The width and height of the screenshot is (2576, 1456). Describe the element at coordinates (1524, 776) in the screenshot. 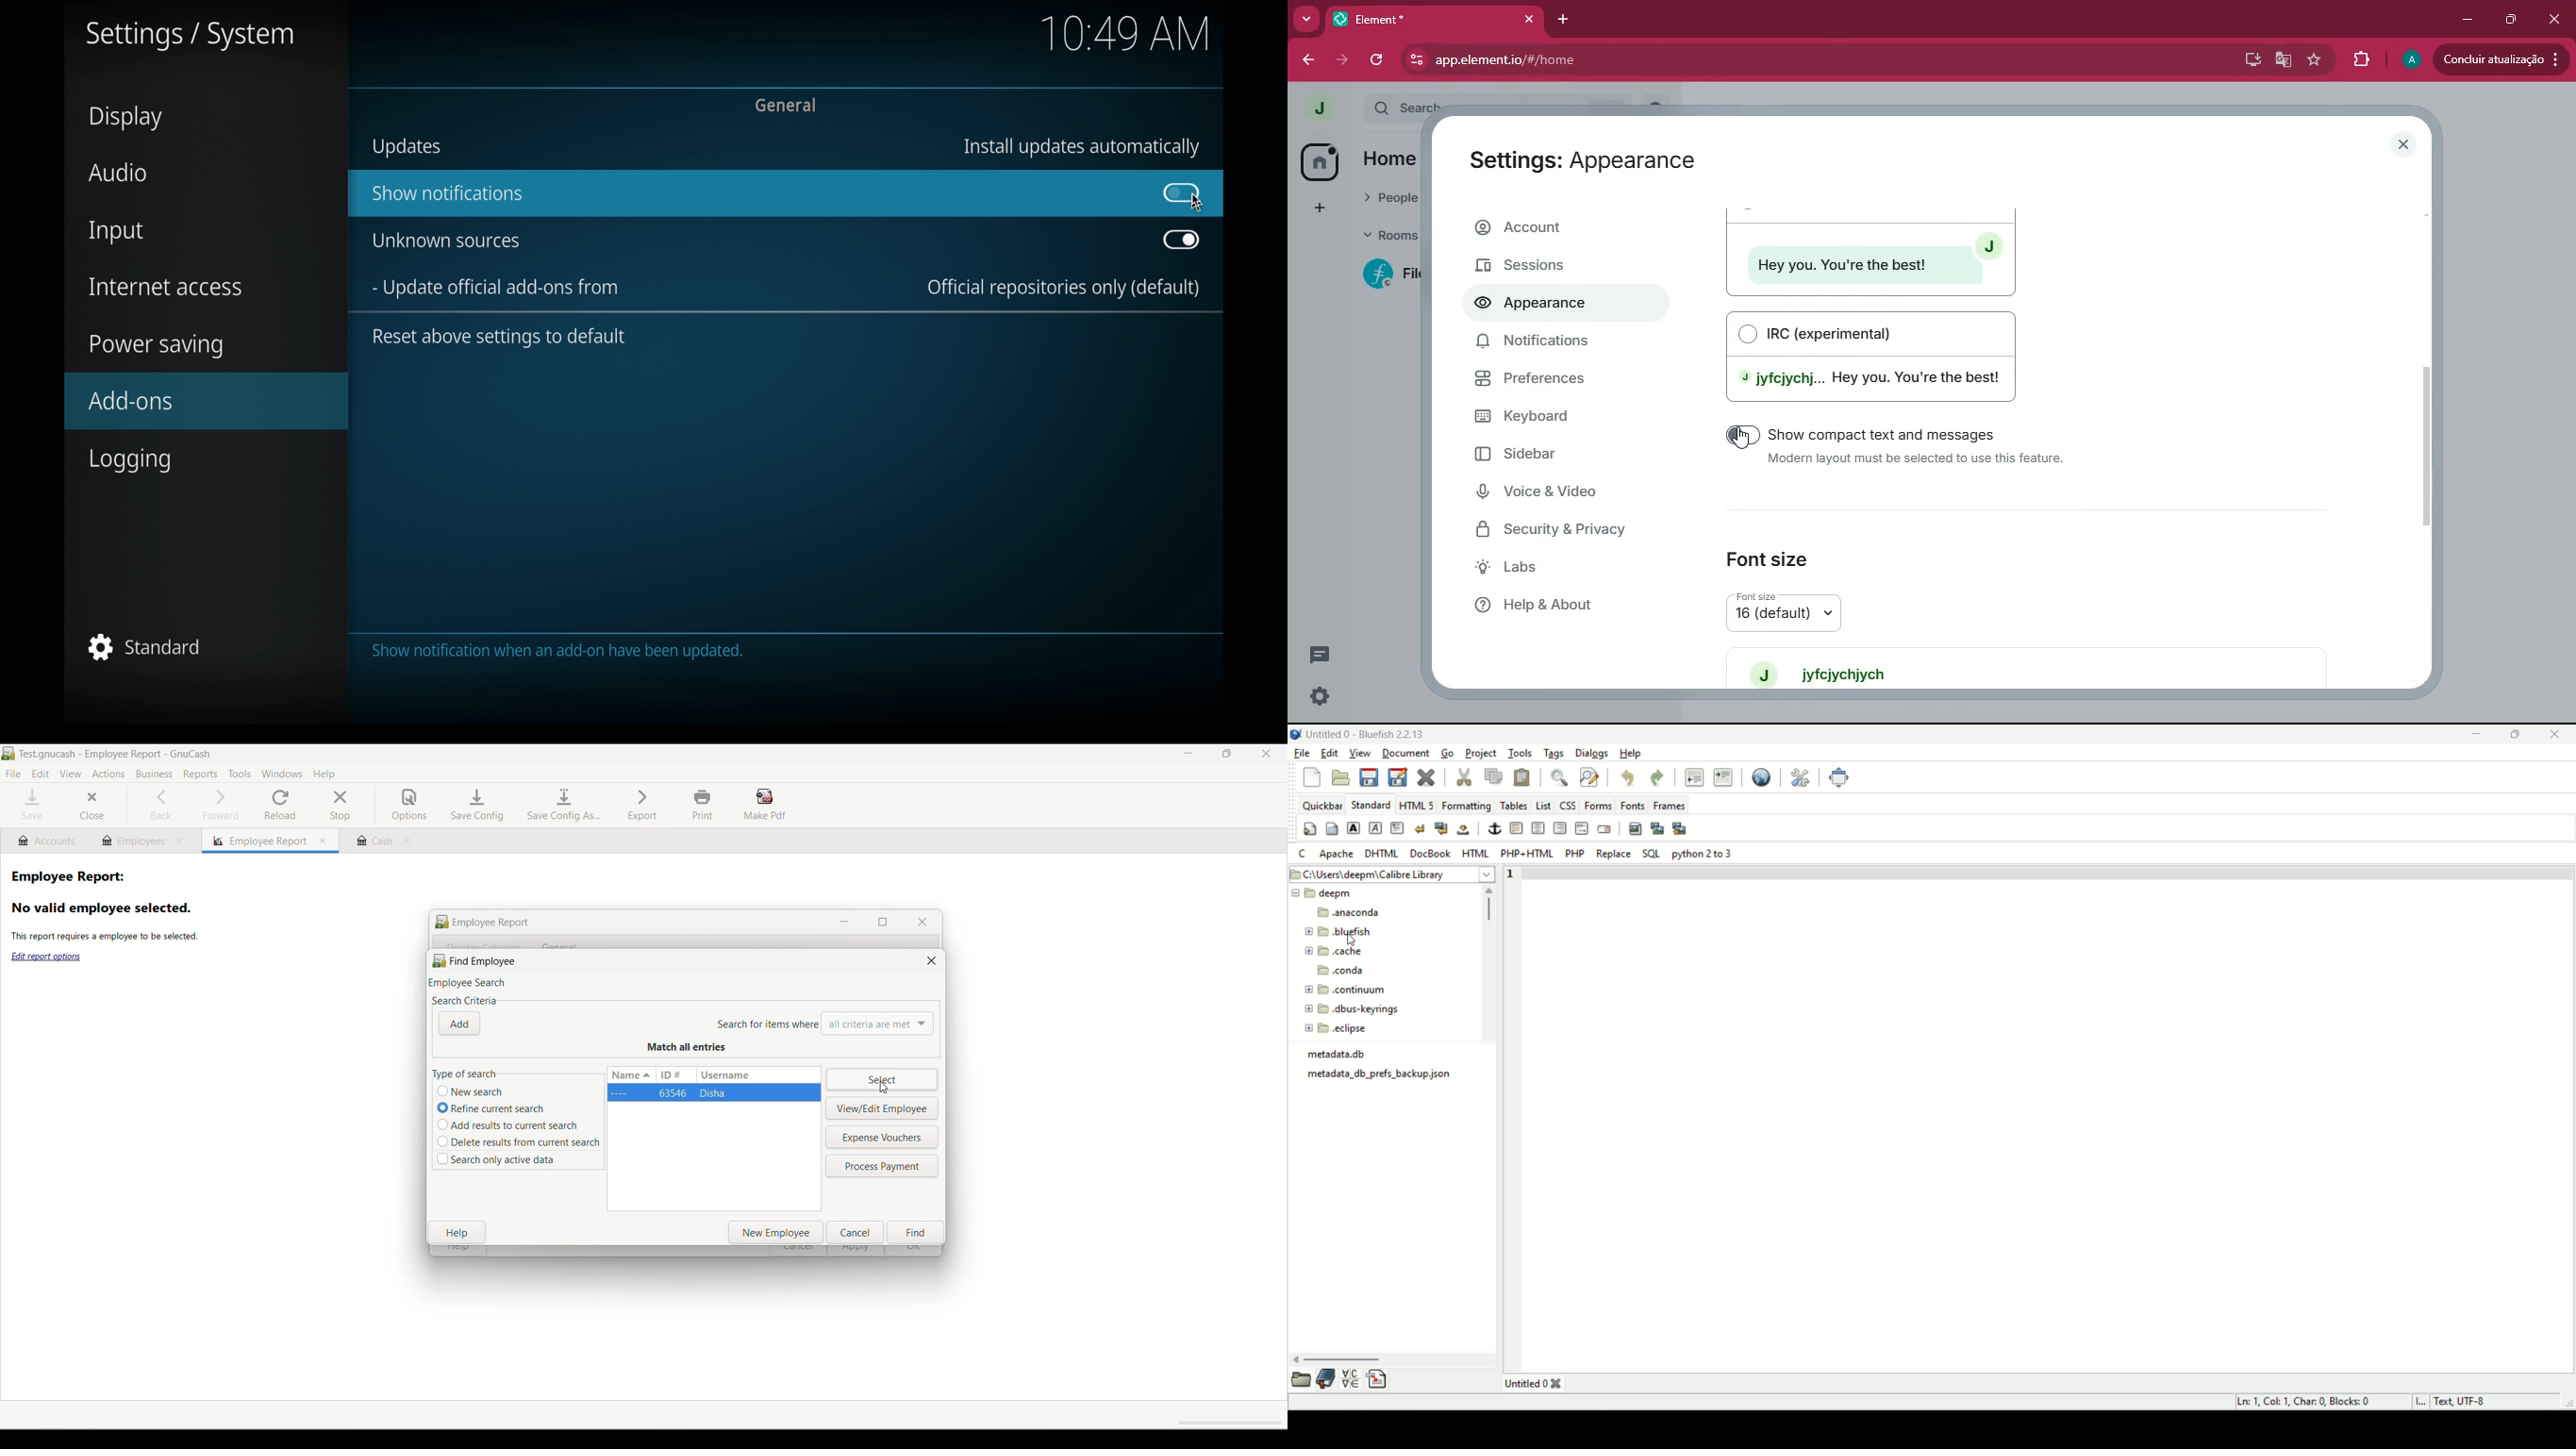

I see `paste` at that location.